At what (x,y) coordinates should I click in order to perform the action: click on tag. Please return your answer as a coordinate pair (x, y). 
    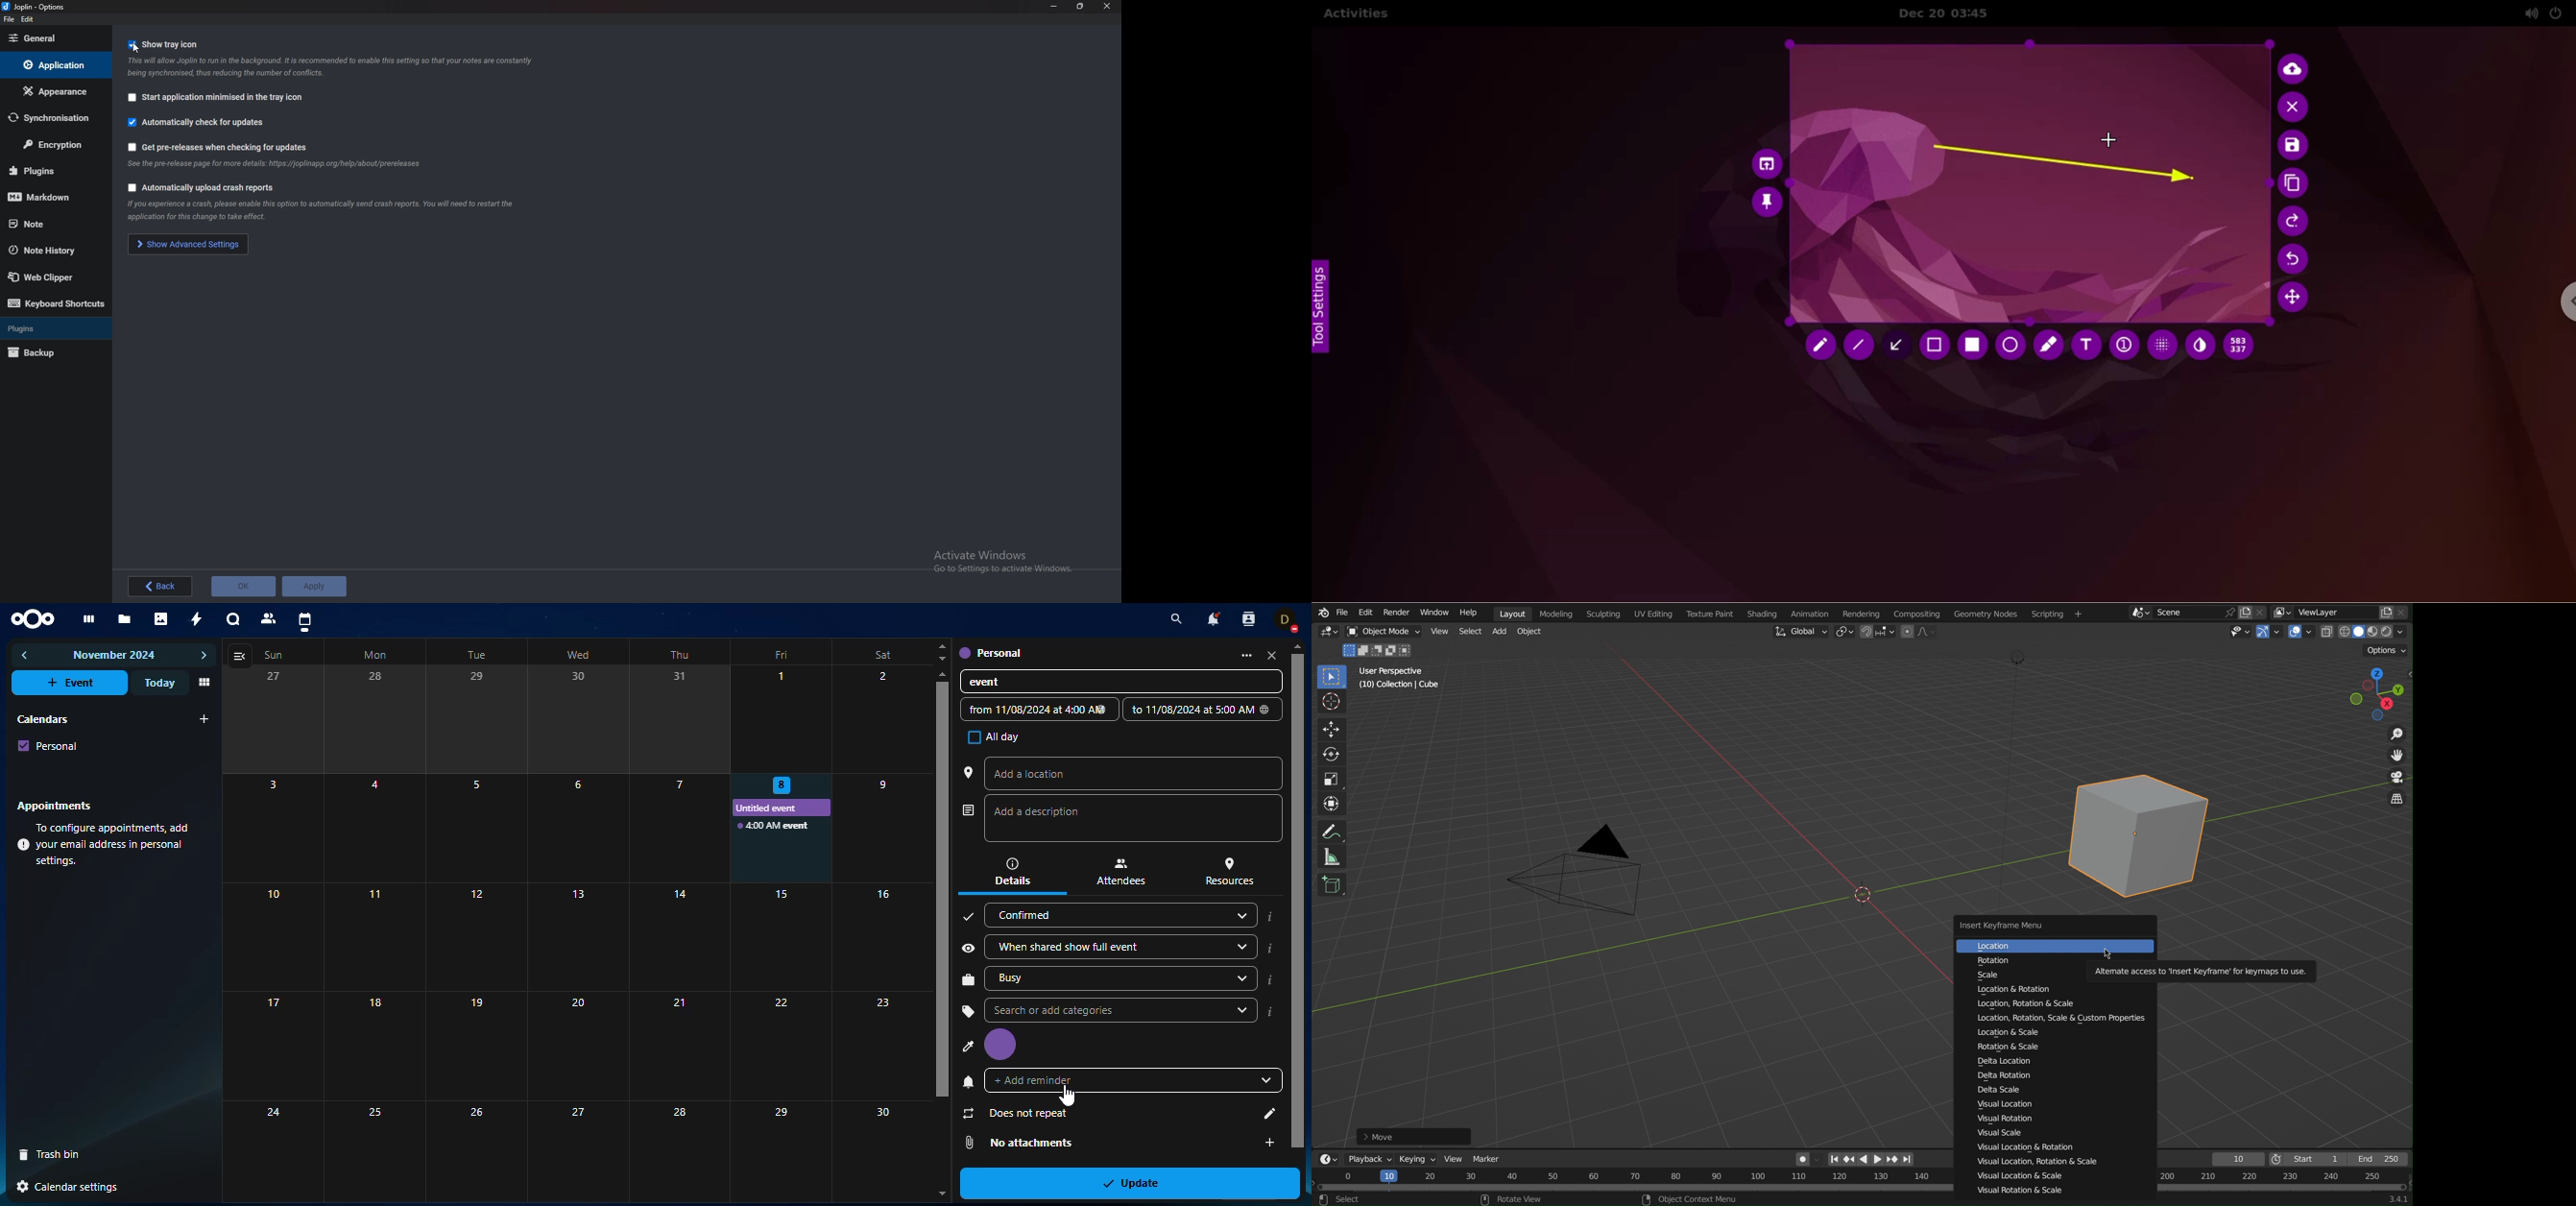
    Looking at the image, I should click on (967, 1010).